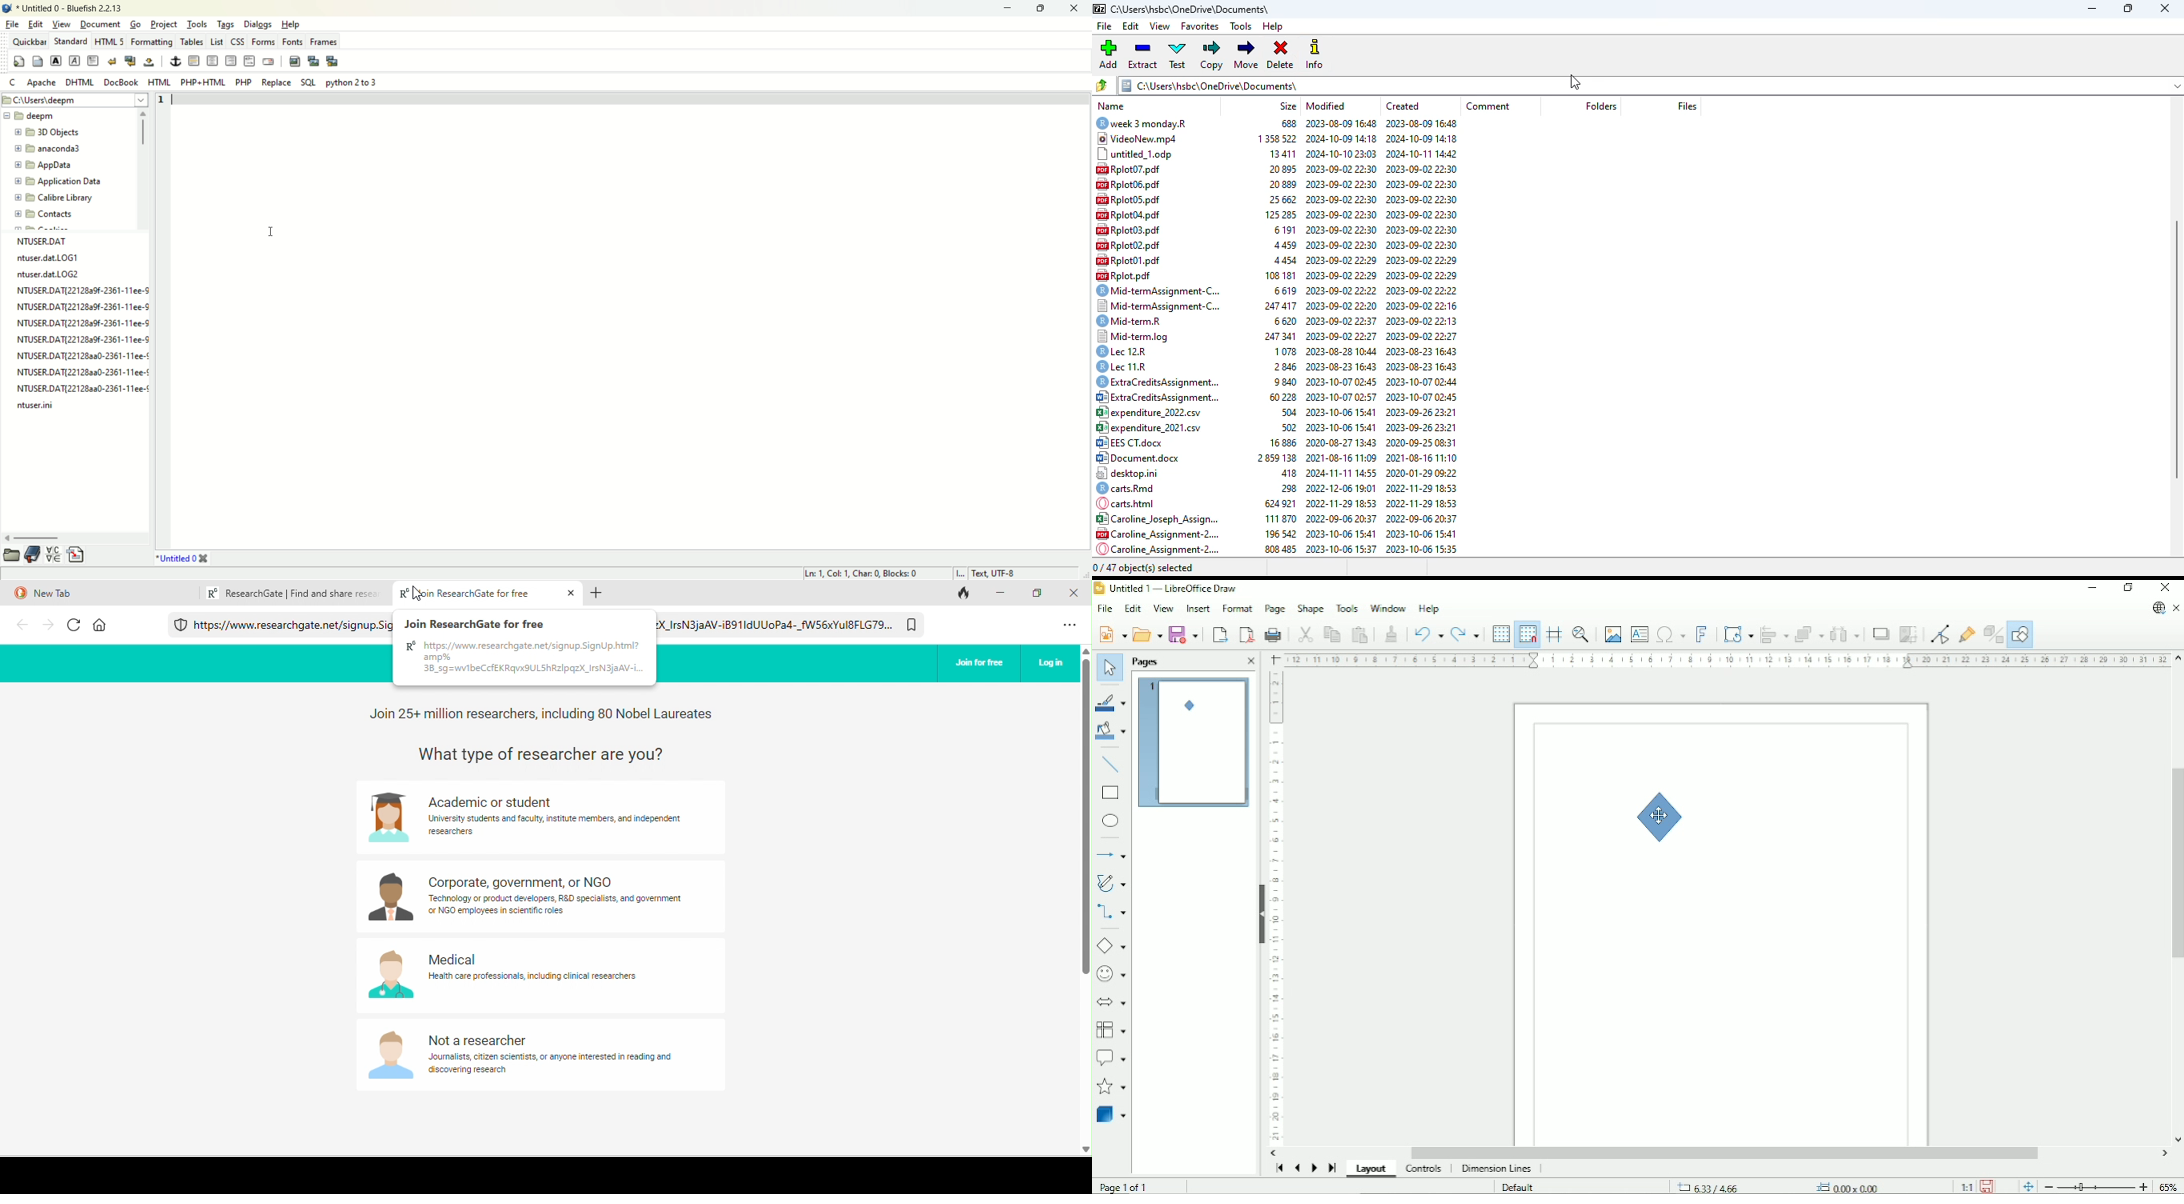 The width and height of the screenshot is (2184, 1204). I want to click on 2022-11-29 18:53, so click(1423, 490).